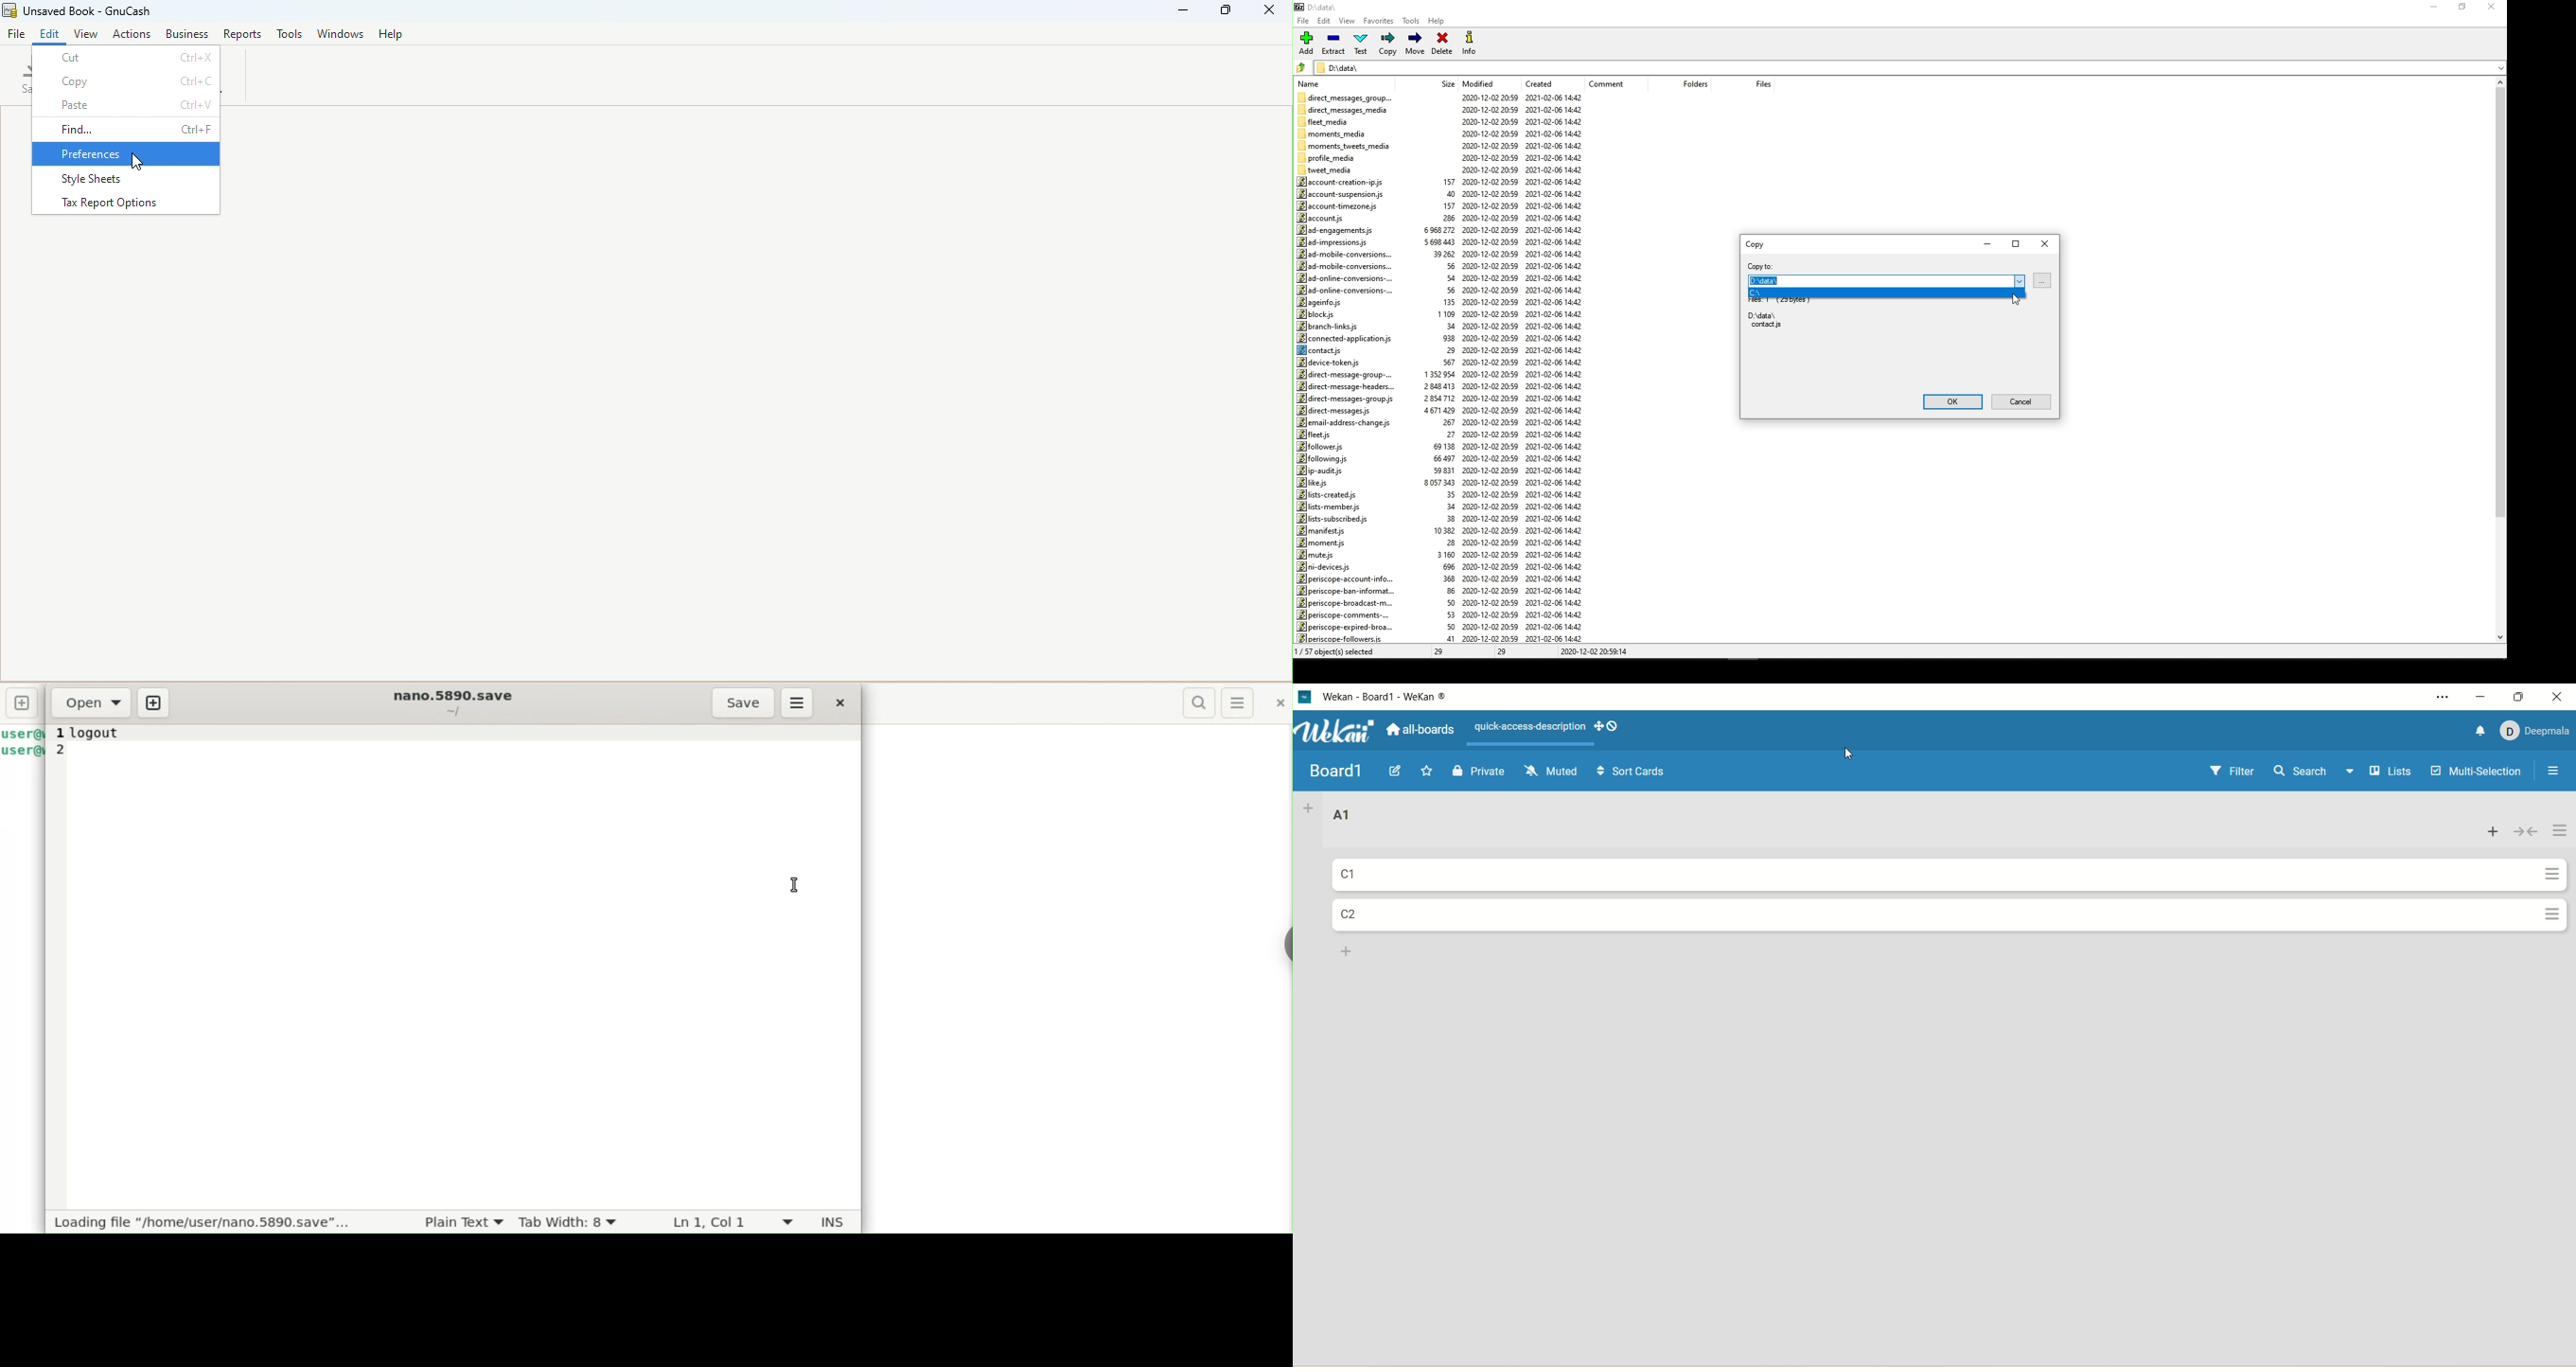 The height and width of the screenshot is (1372, 2576). What do you see at coordinates (1324, 217) in the screenshot?
I see `account.js` at bounding box center [1324, 217].